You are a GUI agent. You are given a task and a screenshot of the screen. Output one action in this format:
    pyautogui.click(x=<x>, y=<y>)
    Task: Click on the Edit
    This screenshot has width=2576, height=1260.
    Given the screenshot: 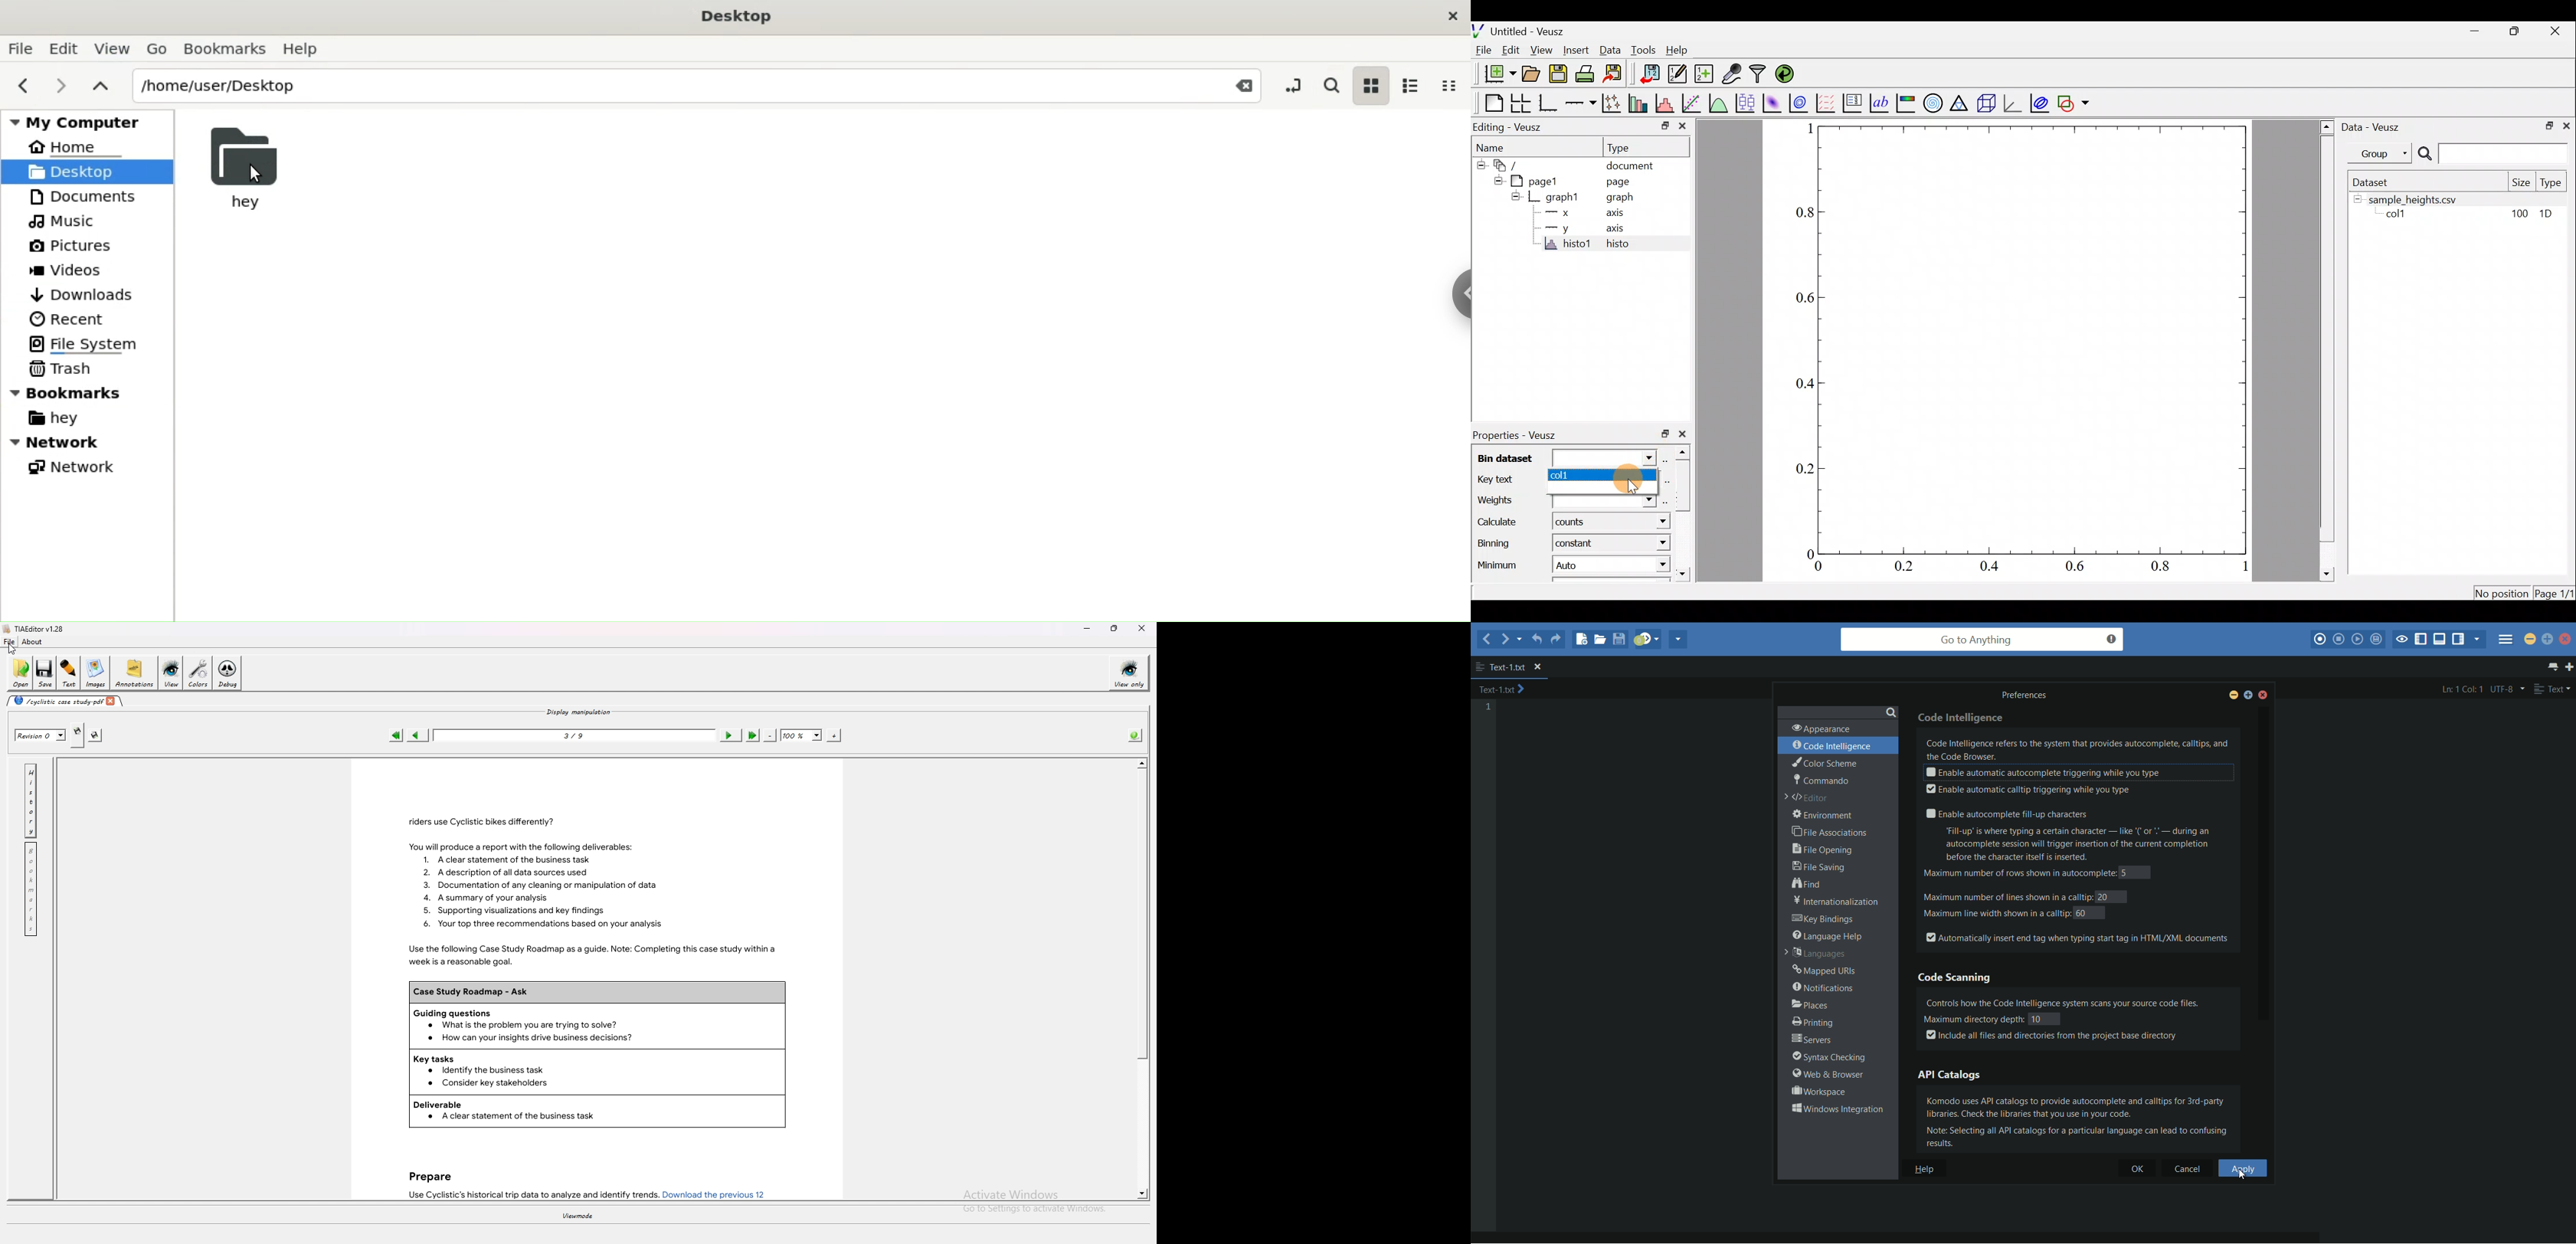 What is the action you would take?
    pyautogui.click(x=65, y=48)
    